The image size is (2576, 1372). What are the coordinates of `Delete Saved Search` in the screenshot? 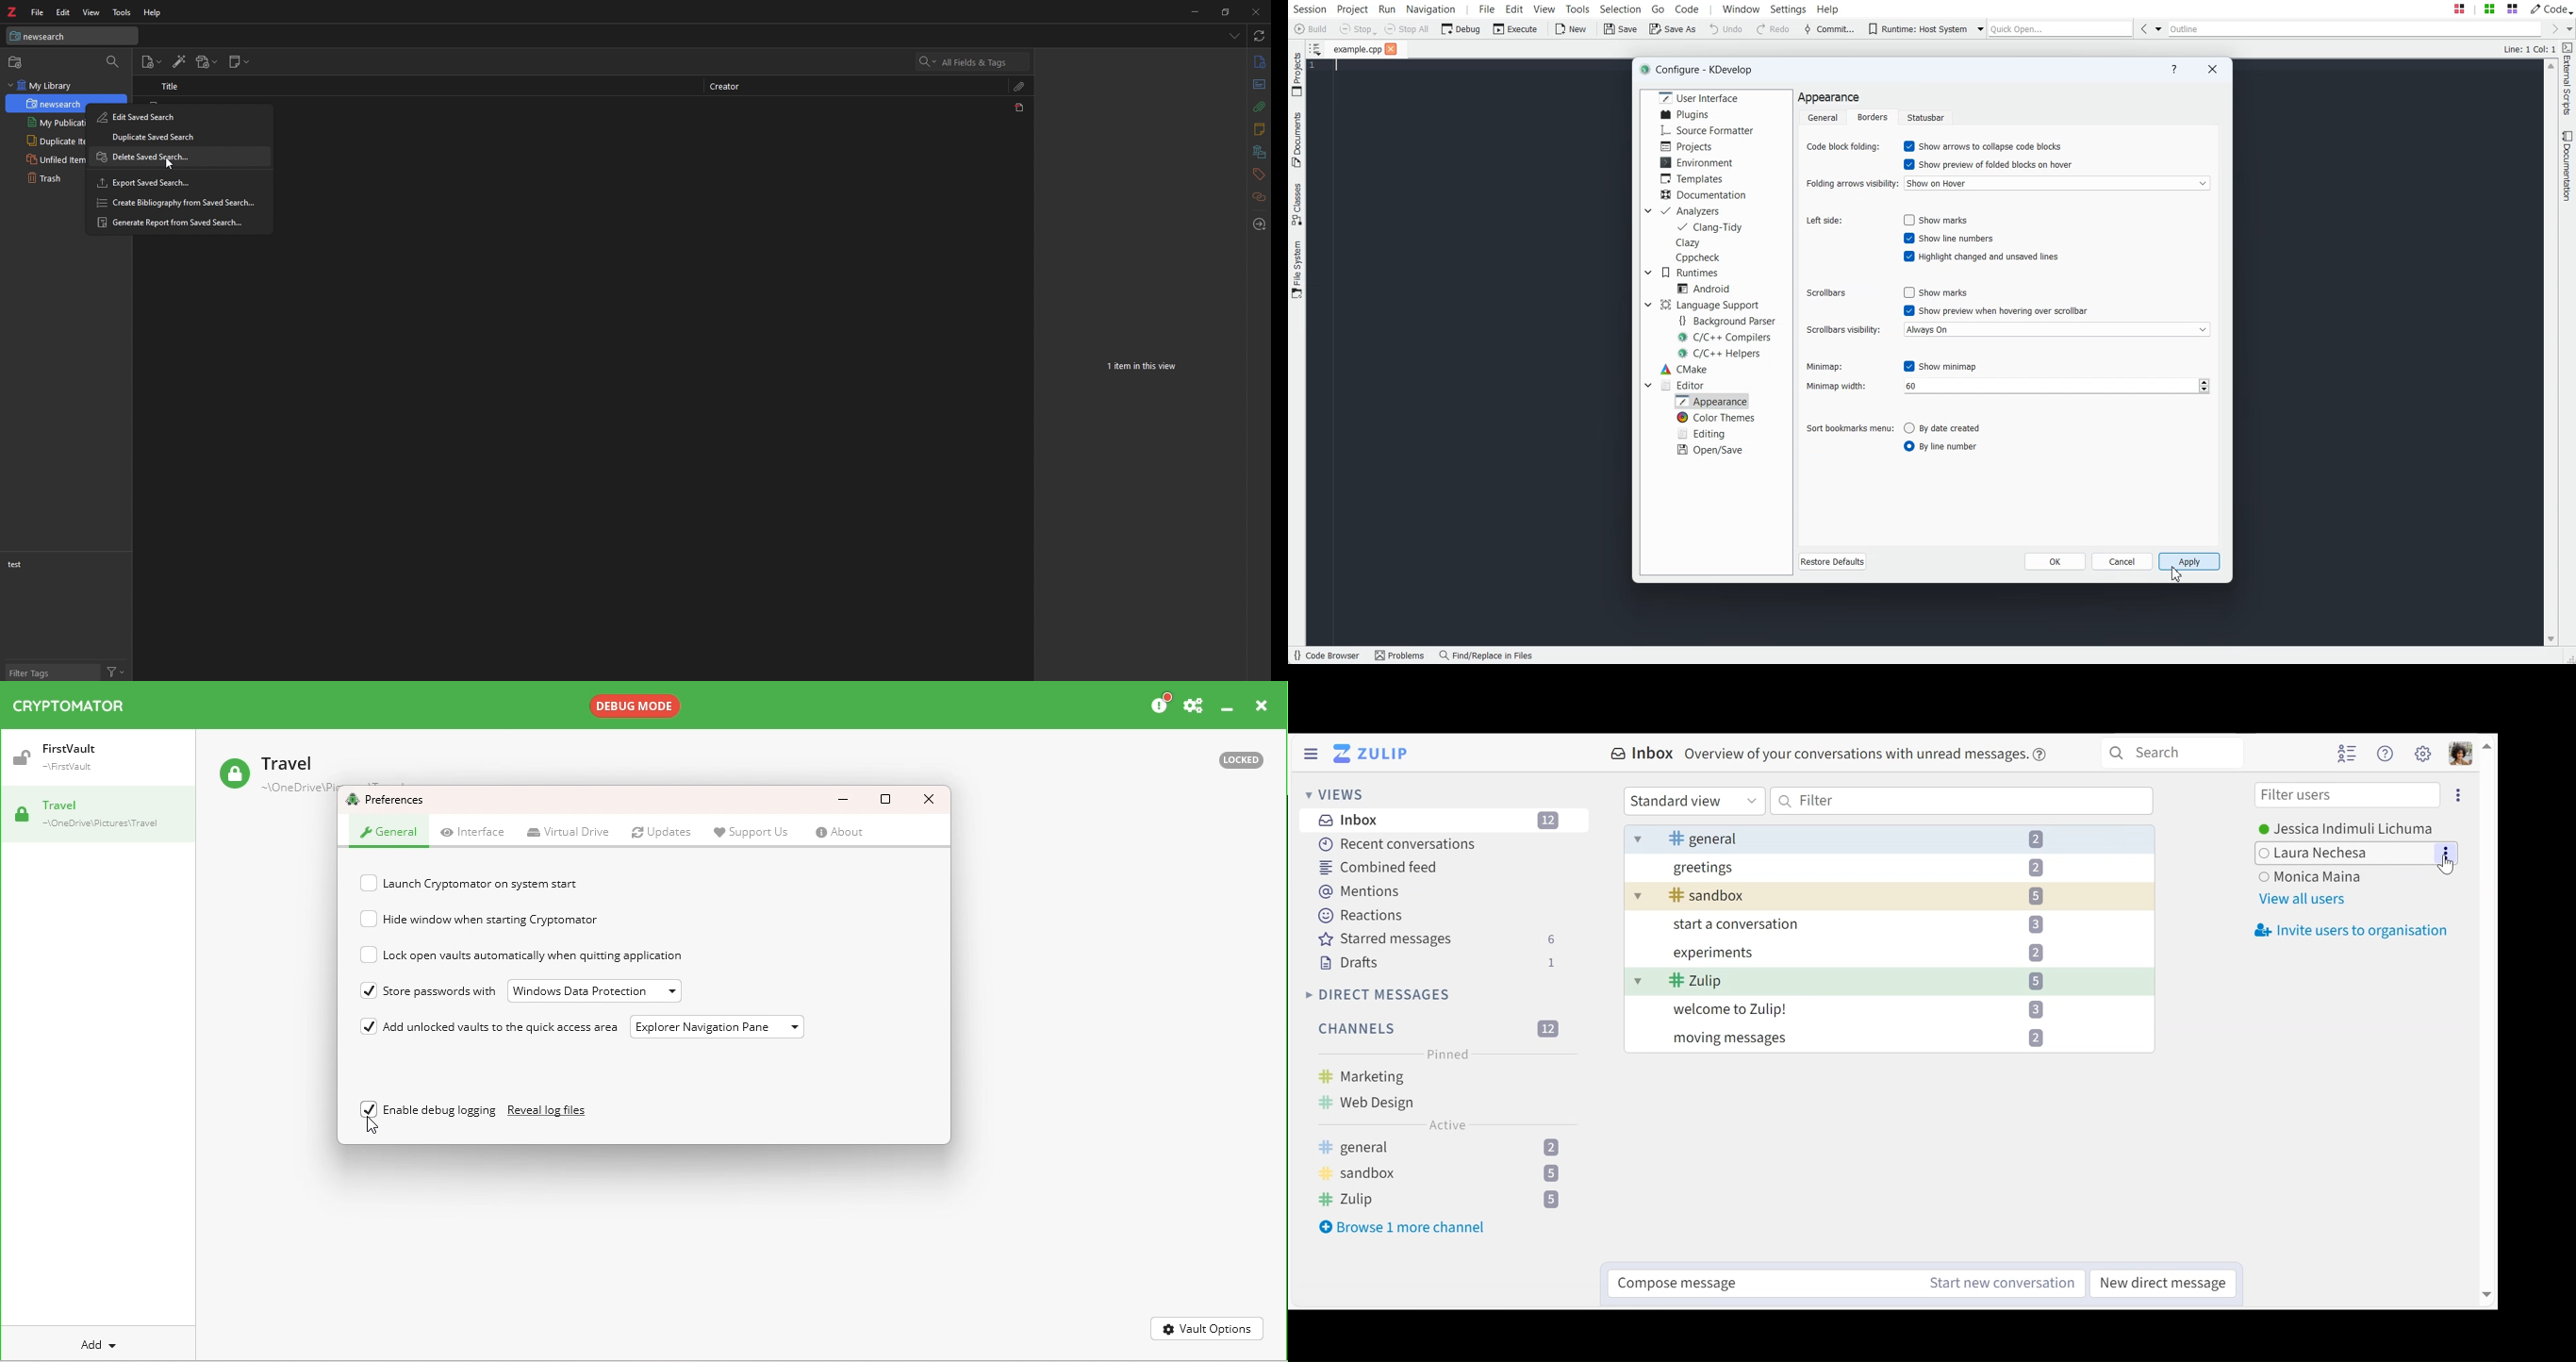 It's located at (144, 158).